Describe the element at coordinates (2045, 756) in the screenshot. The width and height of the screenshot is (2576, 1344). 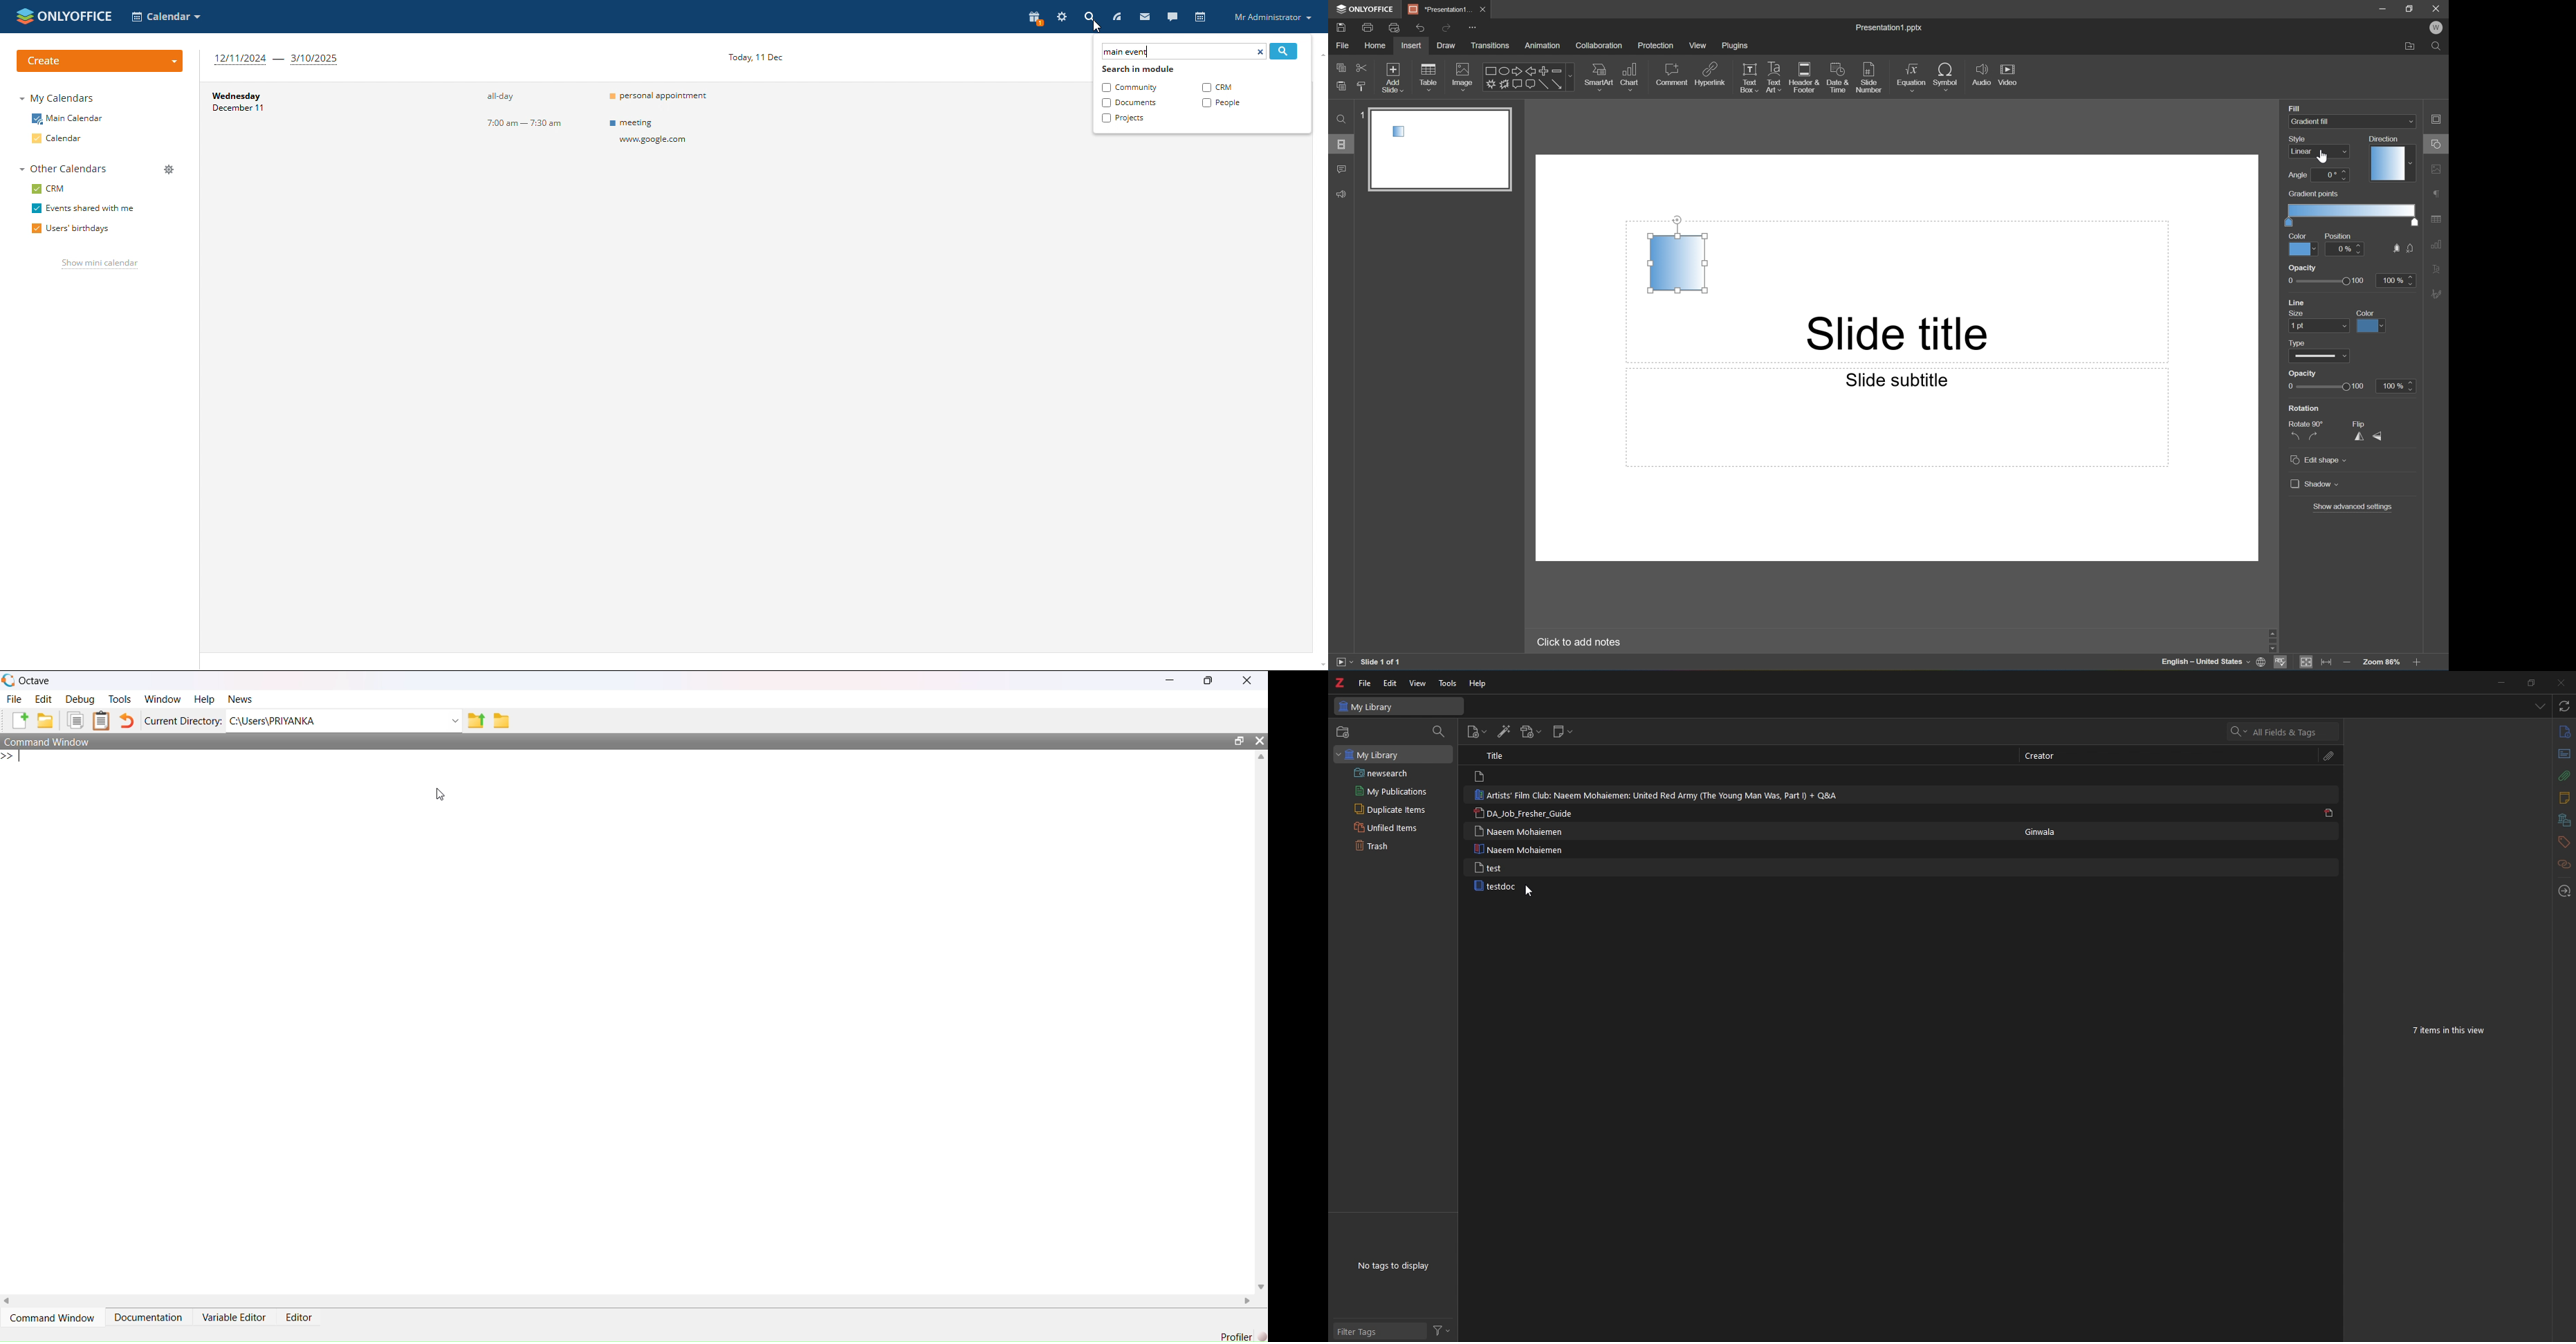
I see `creator` at that location.